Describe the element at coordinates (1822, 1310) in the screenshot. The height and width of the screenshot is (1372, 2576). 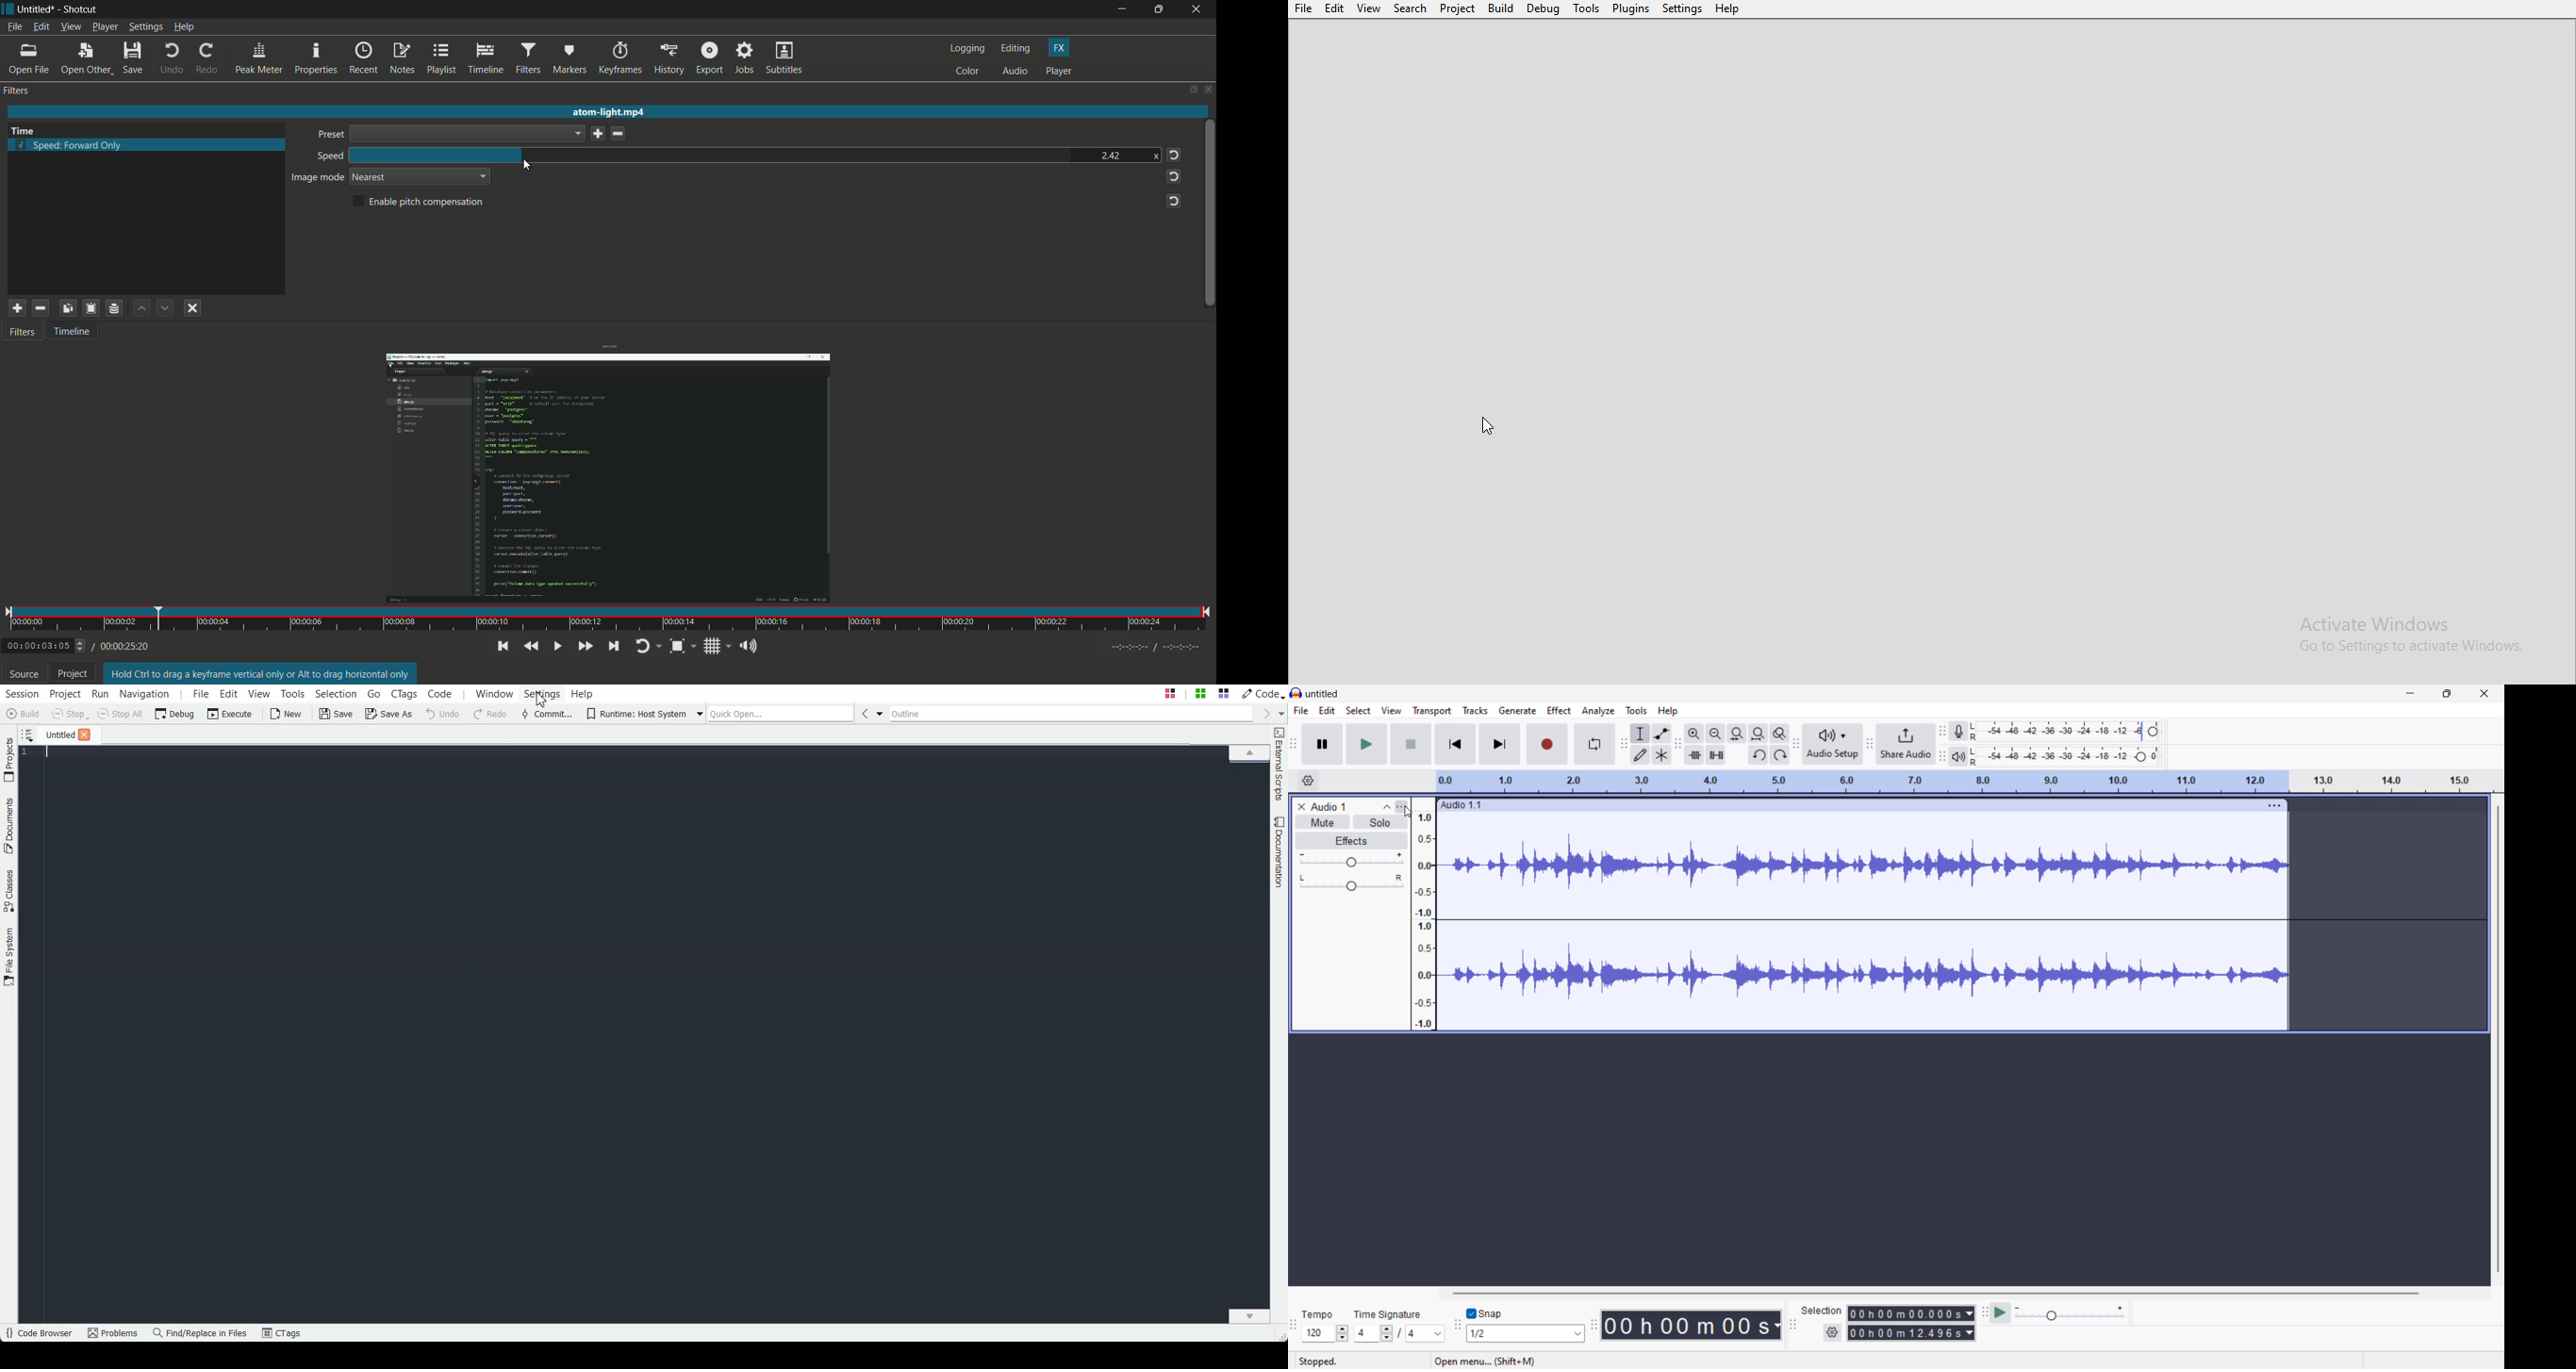
I see `Selection` at that location.